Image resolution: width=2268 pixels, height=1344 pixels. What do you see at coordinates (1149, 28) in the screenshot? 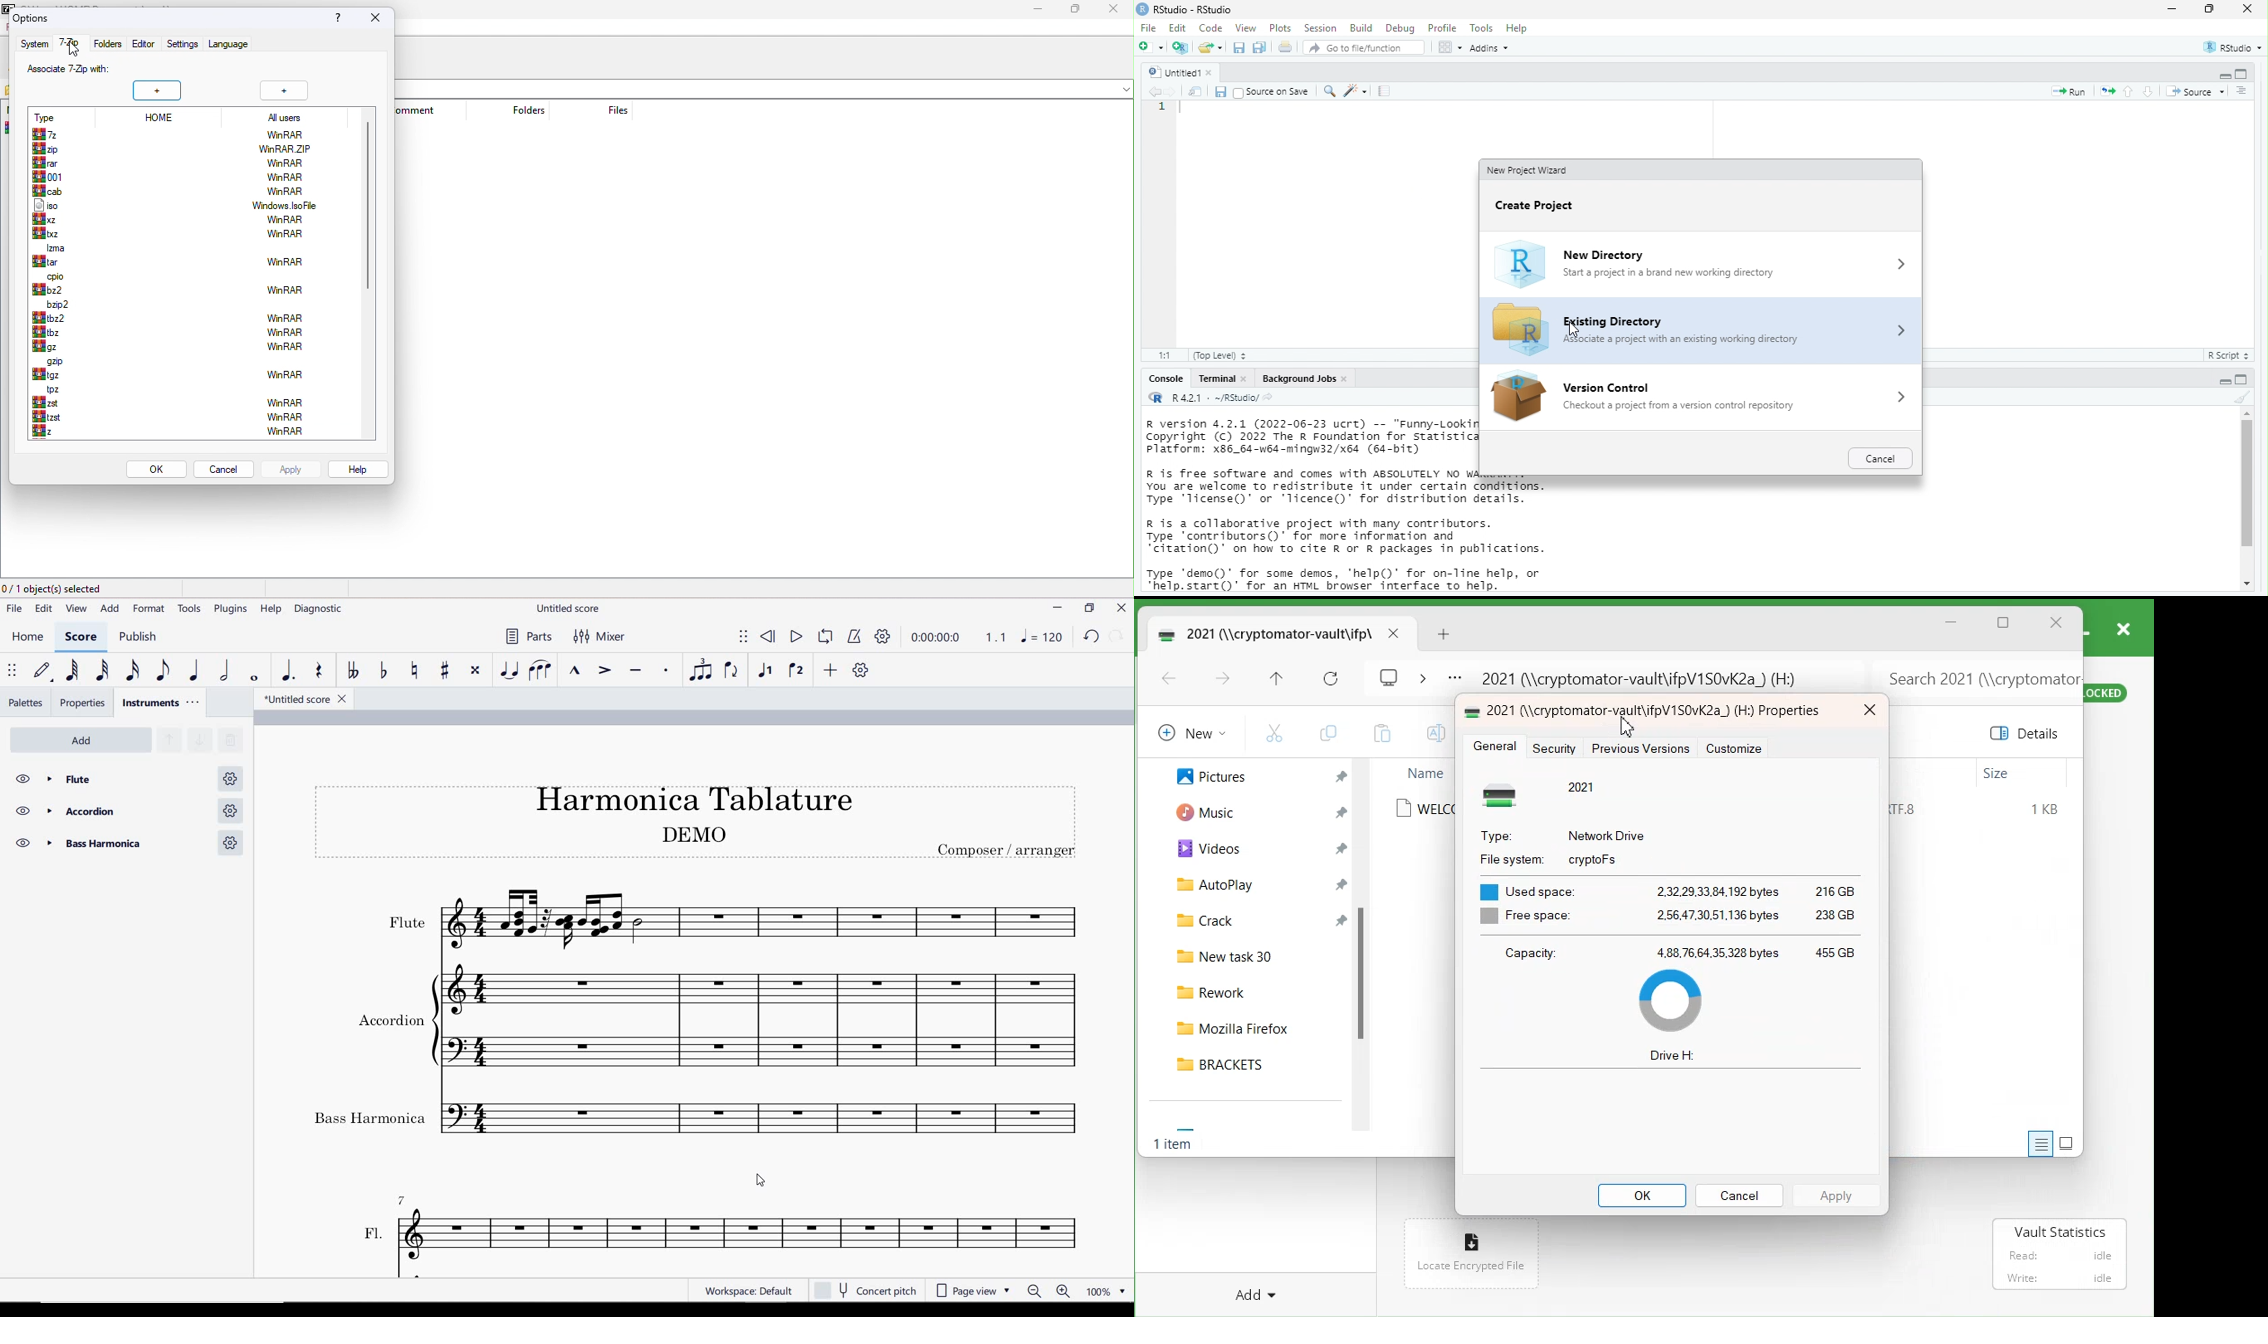
I see `File` at bounding box center [1149, 28].